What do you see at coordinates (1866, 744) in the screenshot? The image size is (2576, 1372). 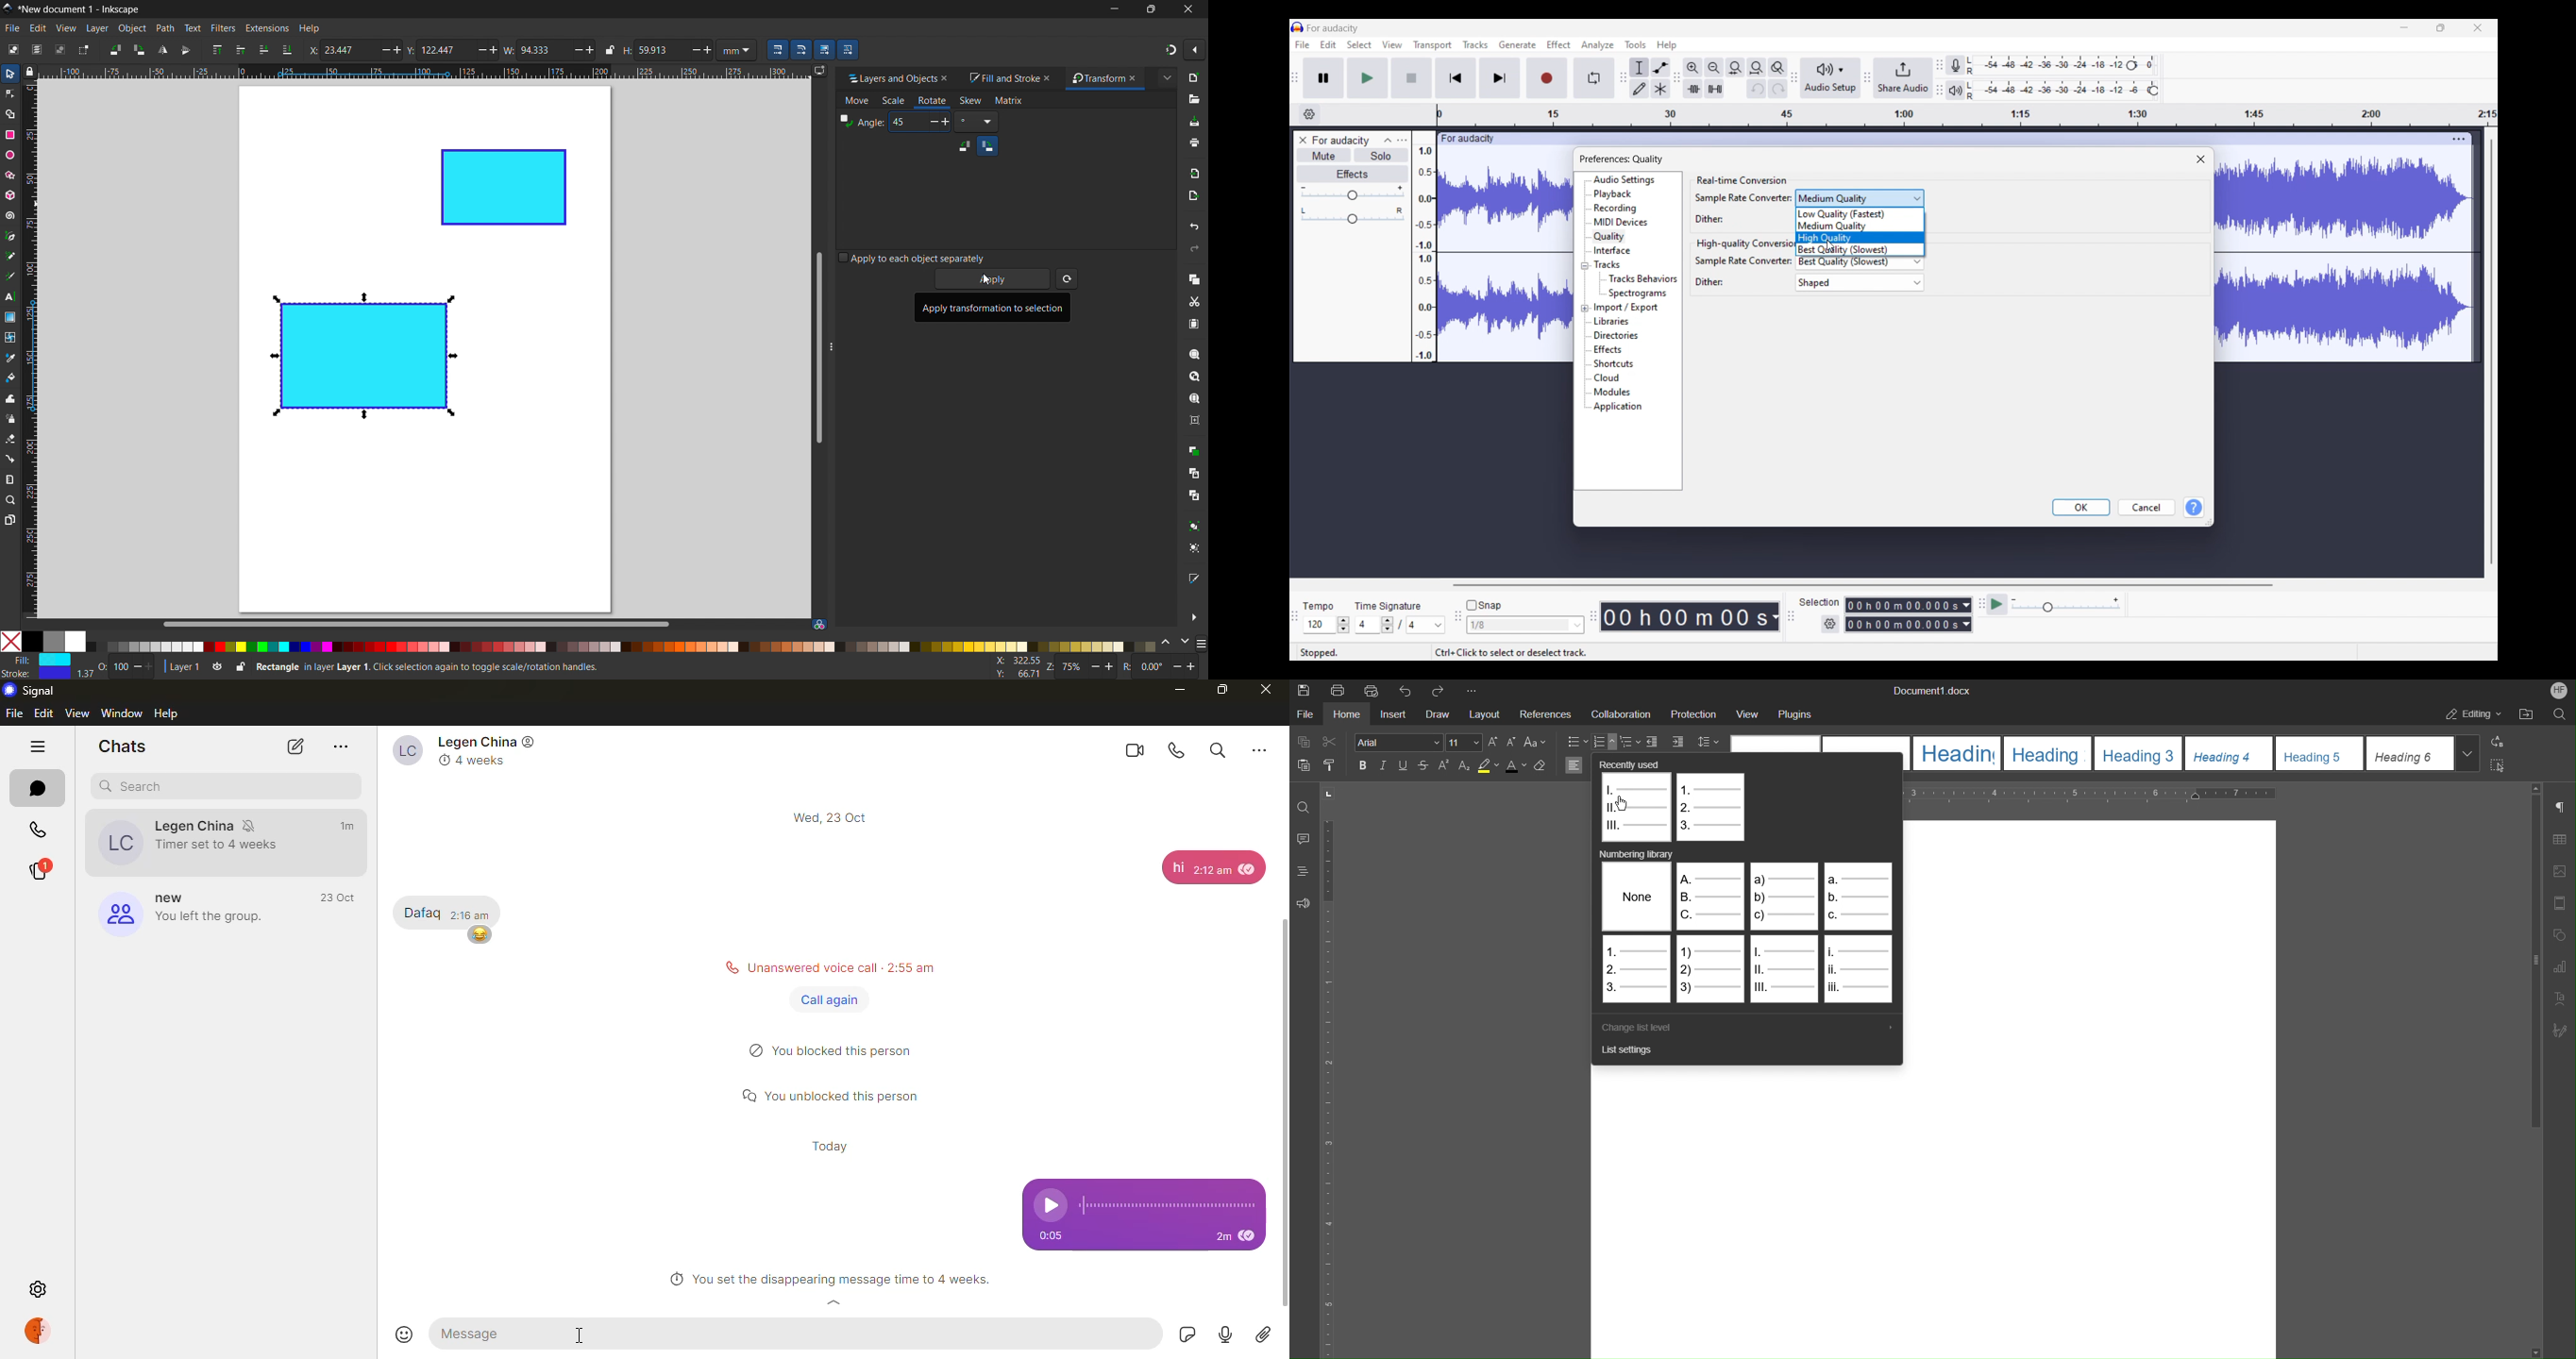 I see `No Spacing` at bounding box center [1866, 744].